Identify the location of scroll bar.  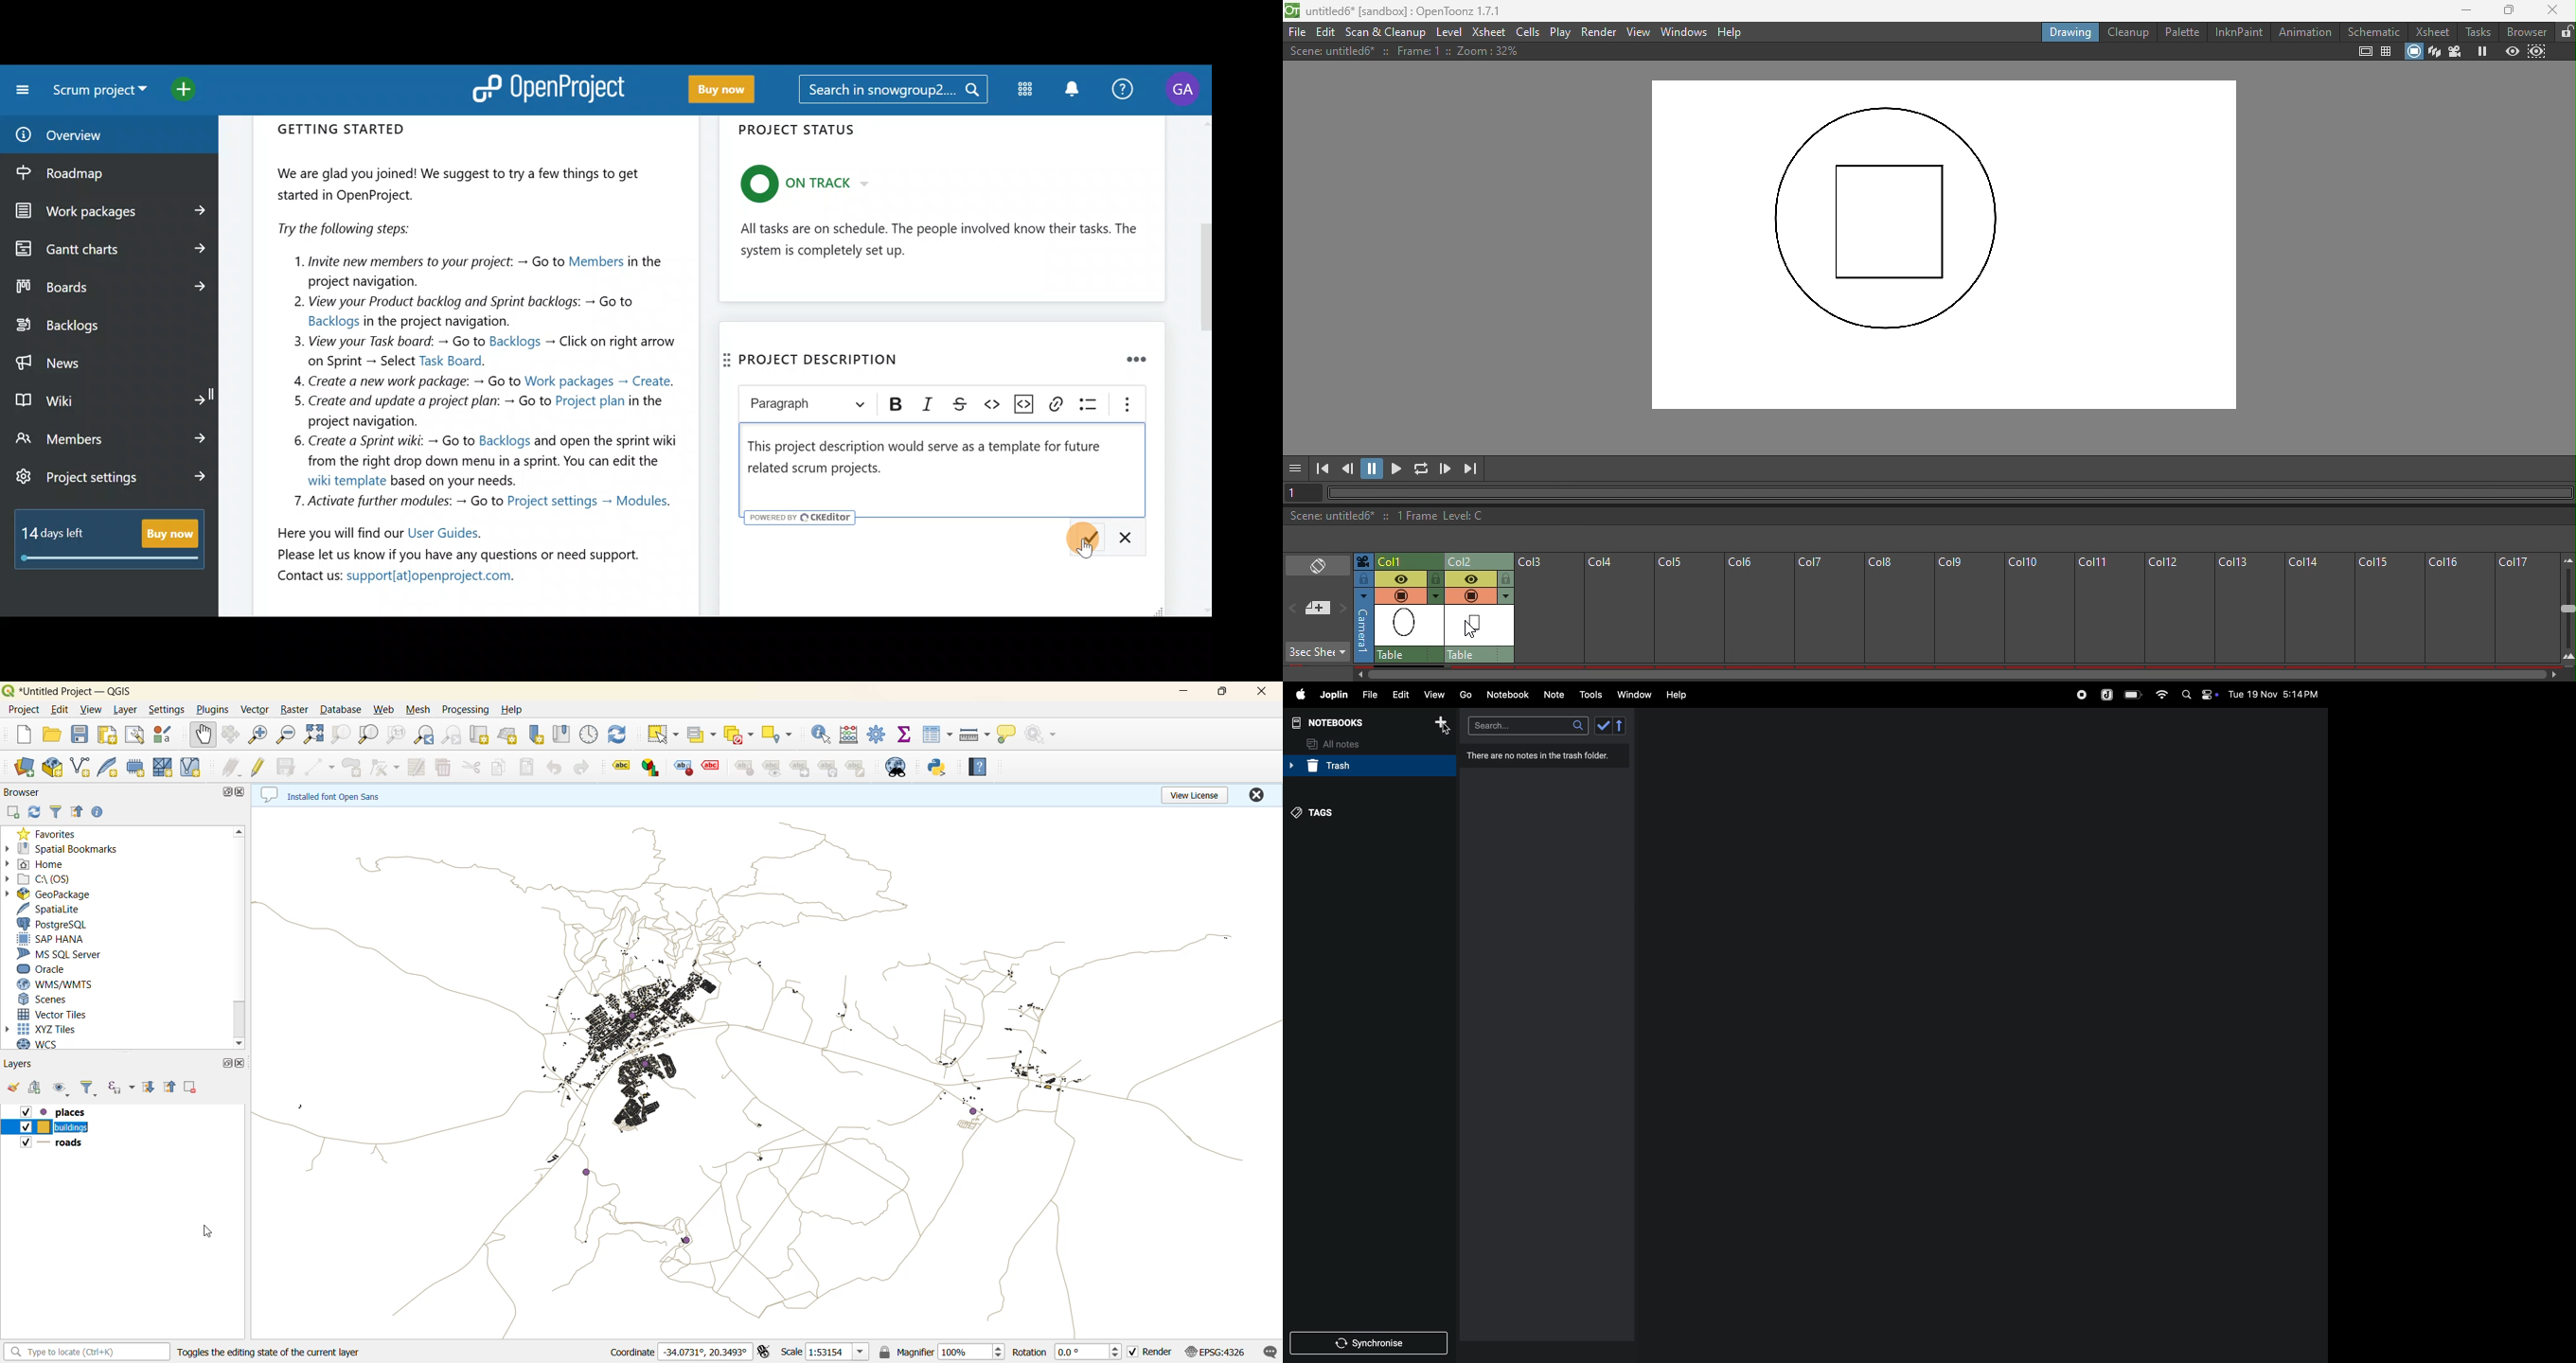
(1204, 365).